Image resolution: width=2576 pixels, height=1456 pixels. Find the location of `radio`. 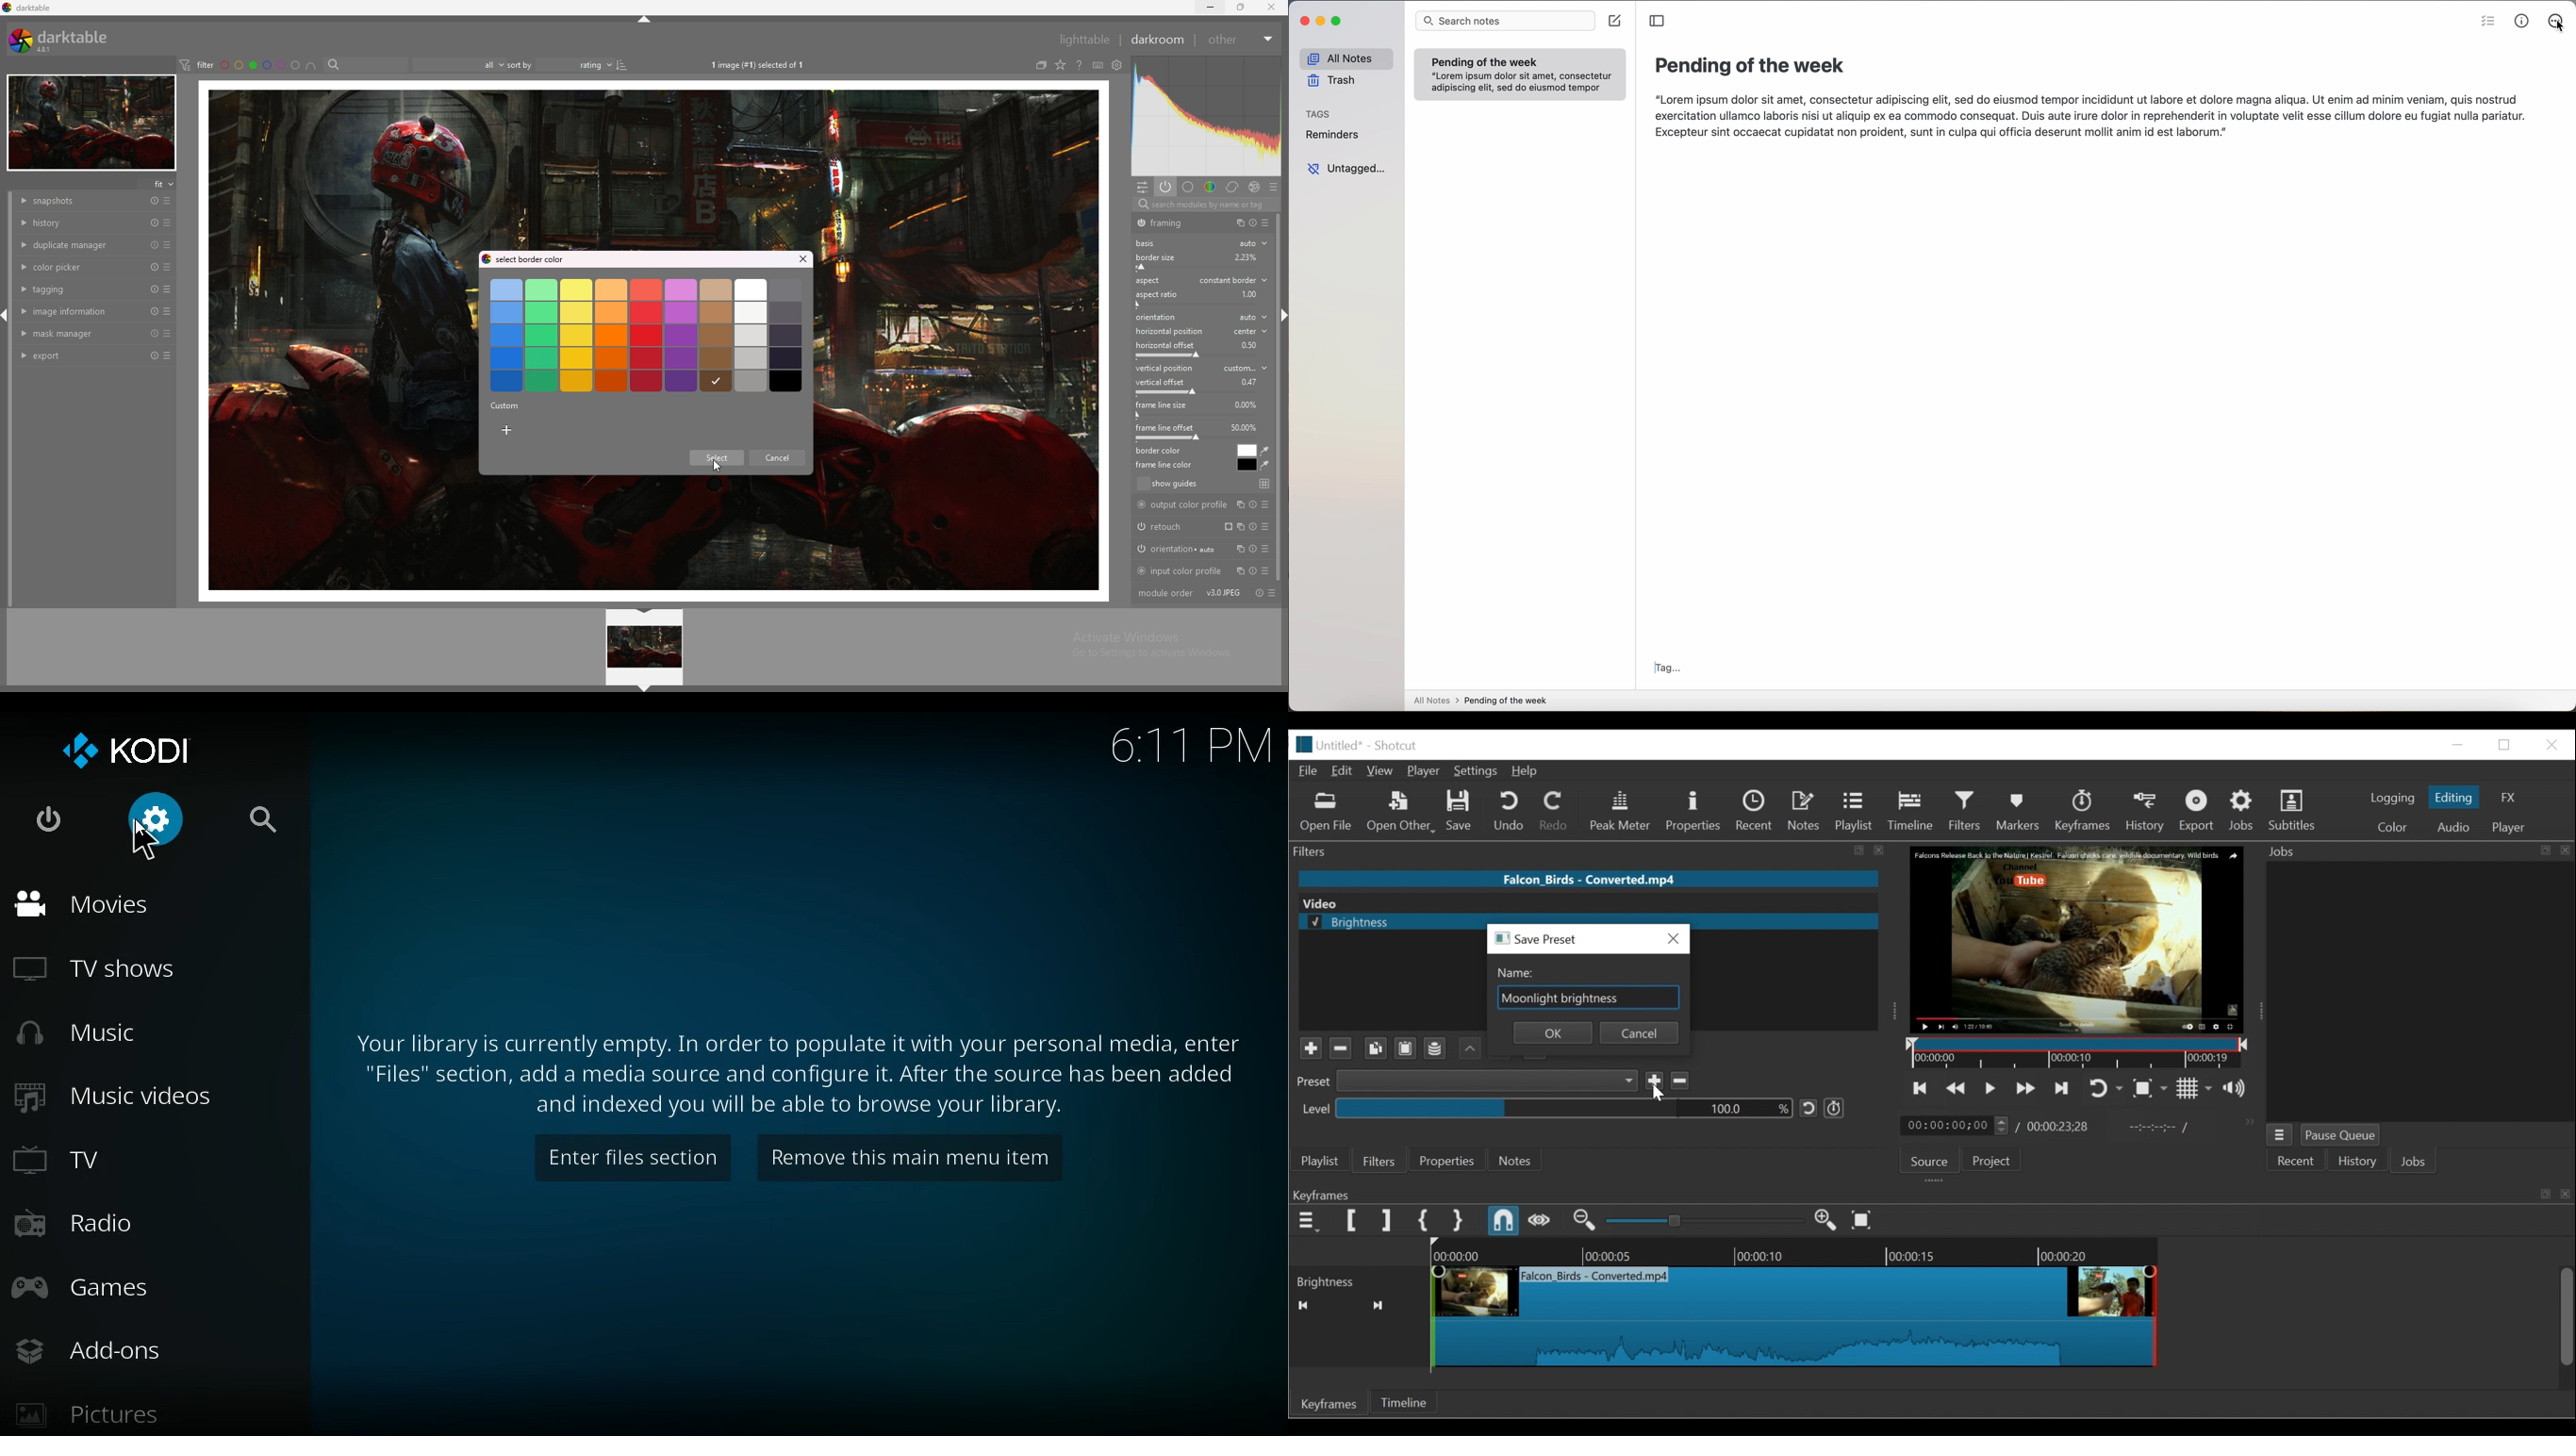

radio is located at coordinates (141, 1220).